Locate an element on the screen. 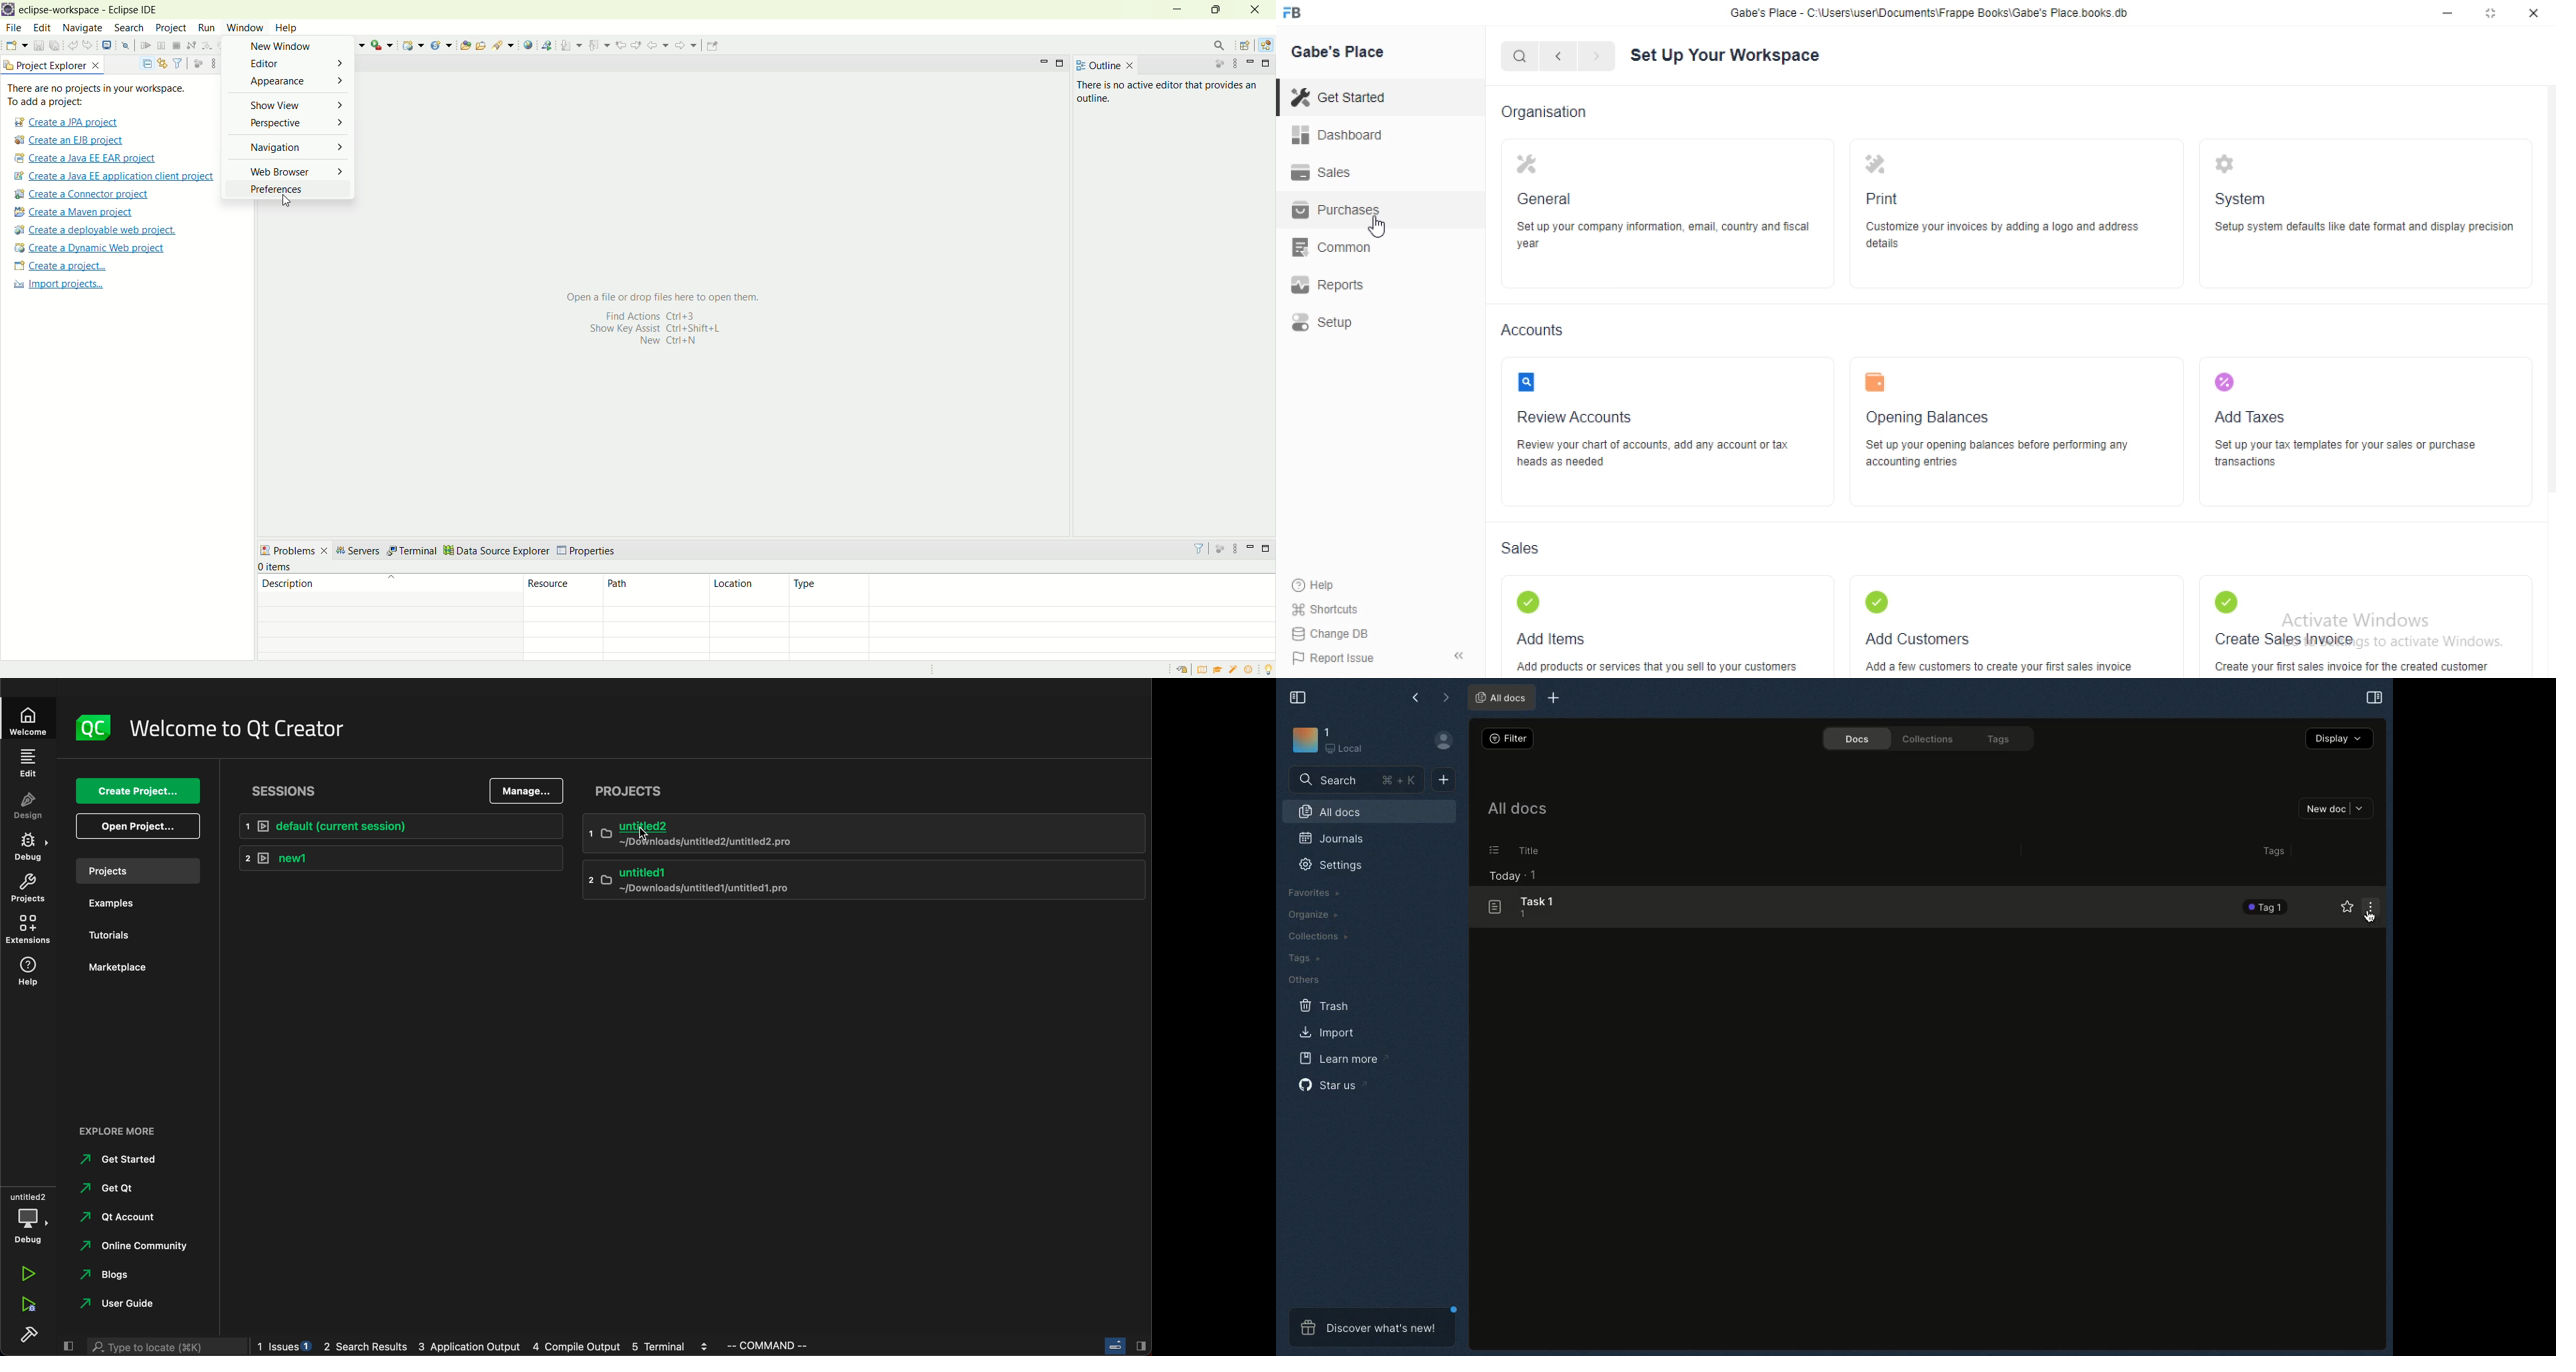 The width and height of the screenshot is (2576, 1372). icon is located at coordinates (1532, 604).